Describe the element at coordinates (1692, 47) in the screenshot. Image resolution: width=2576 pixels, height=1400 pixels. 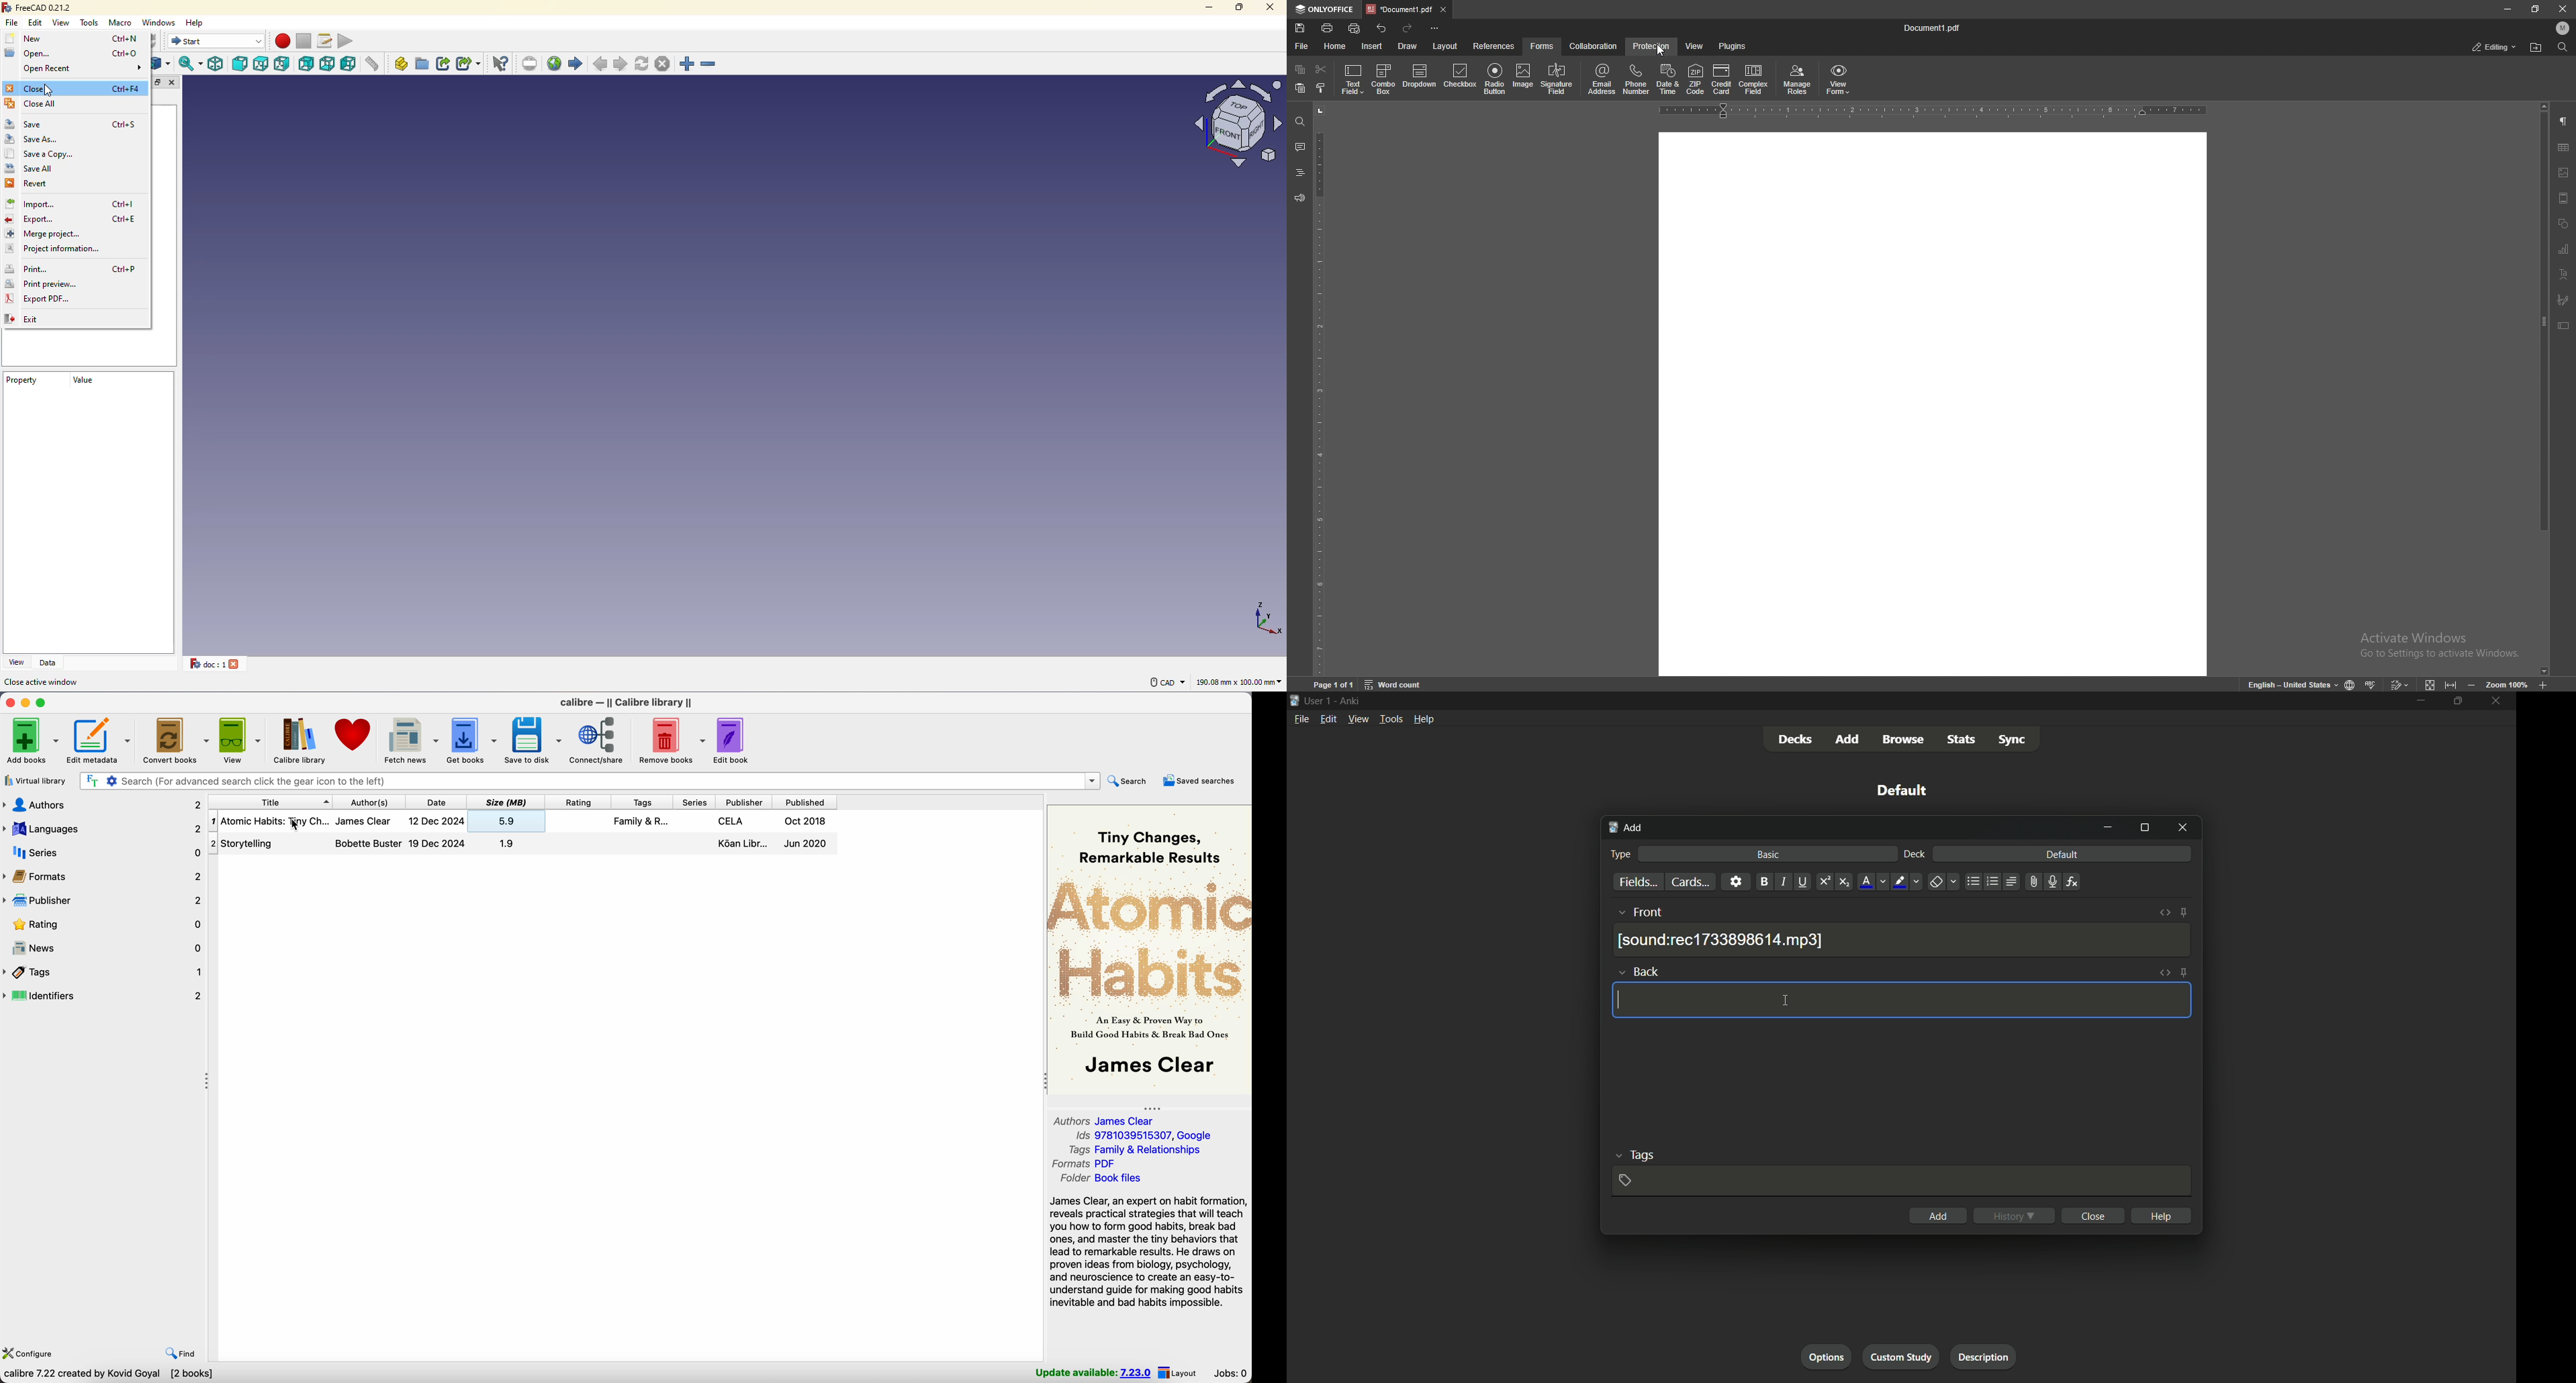
I see `view` at that location.